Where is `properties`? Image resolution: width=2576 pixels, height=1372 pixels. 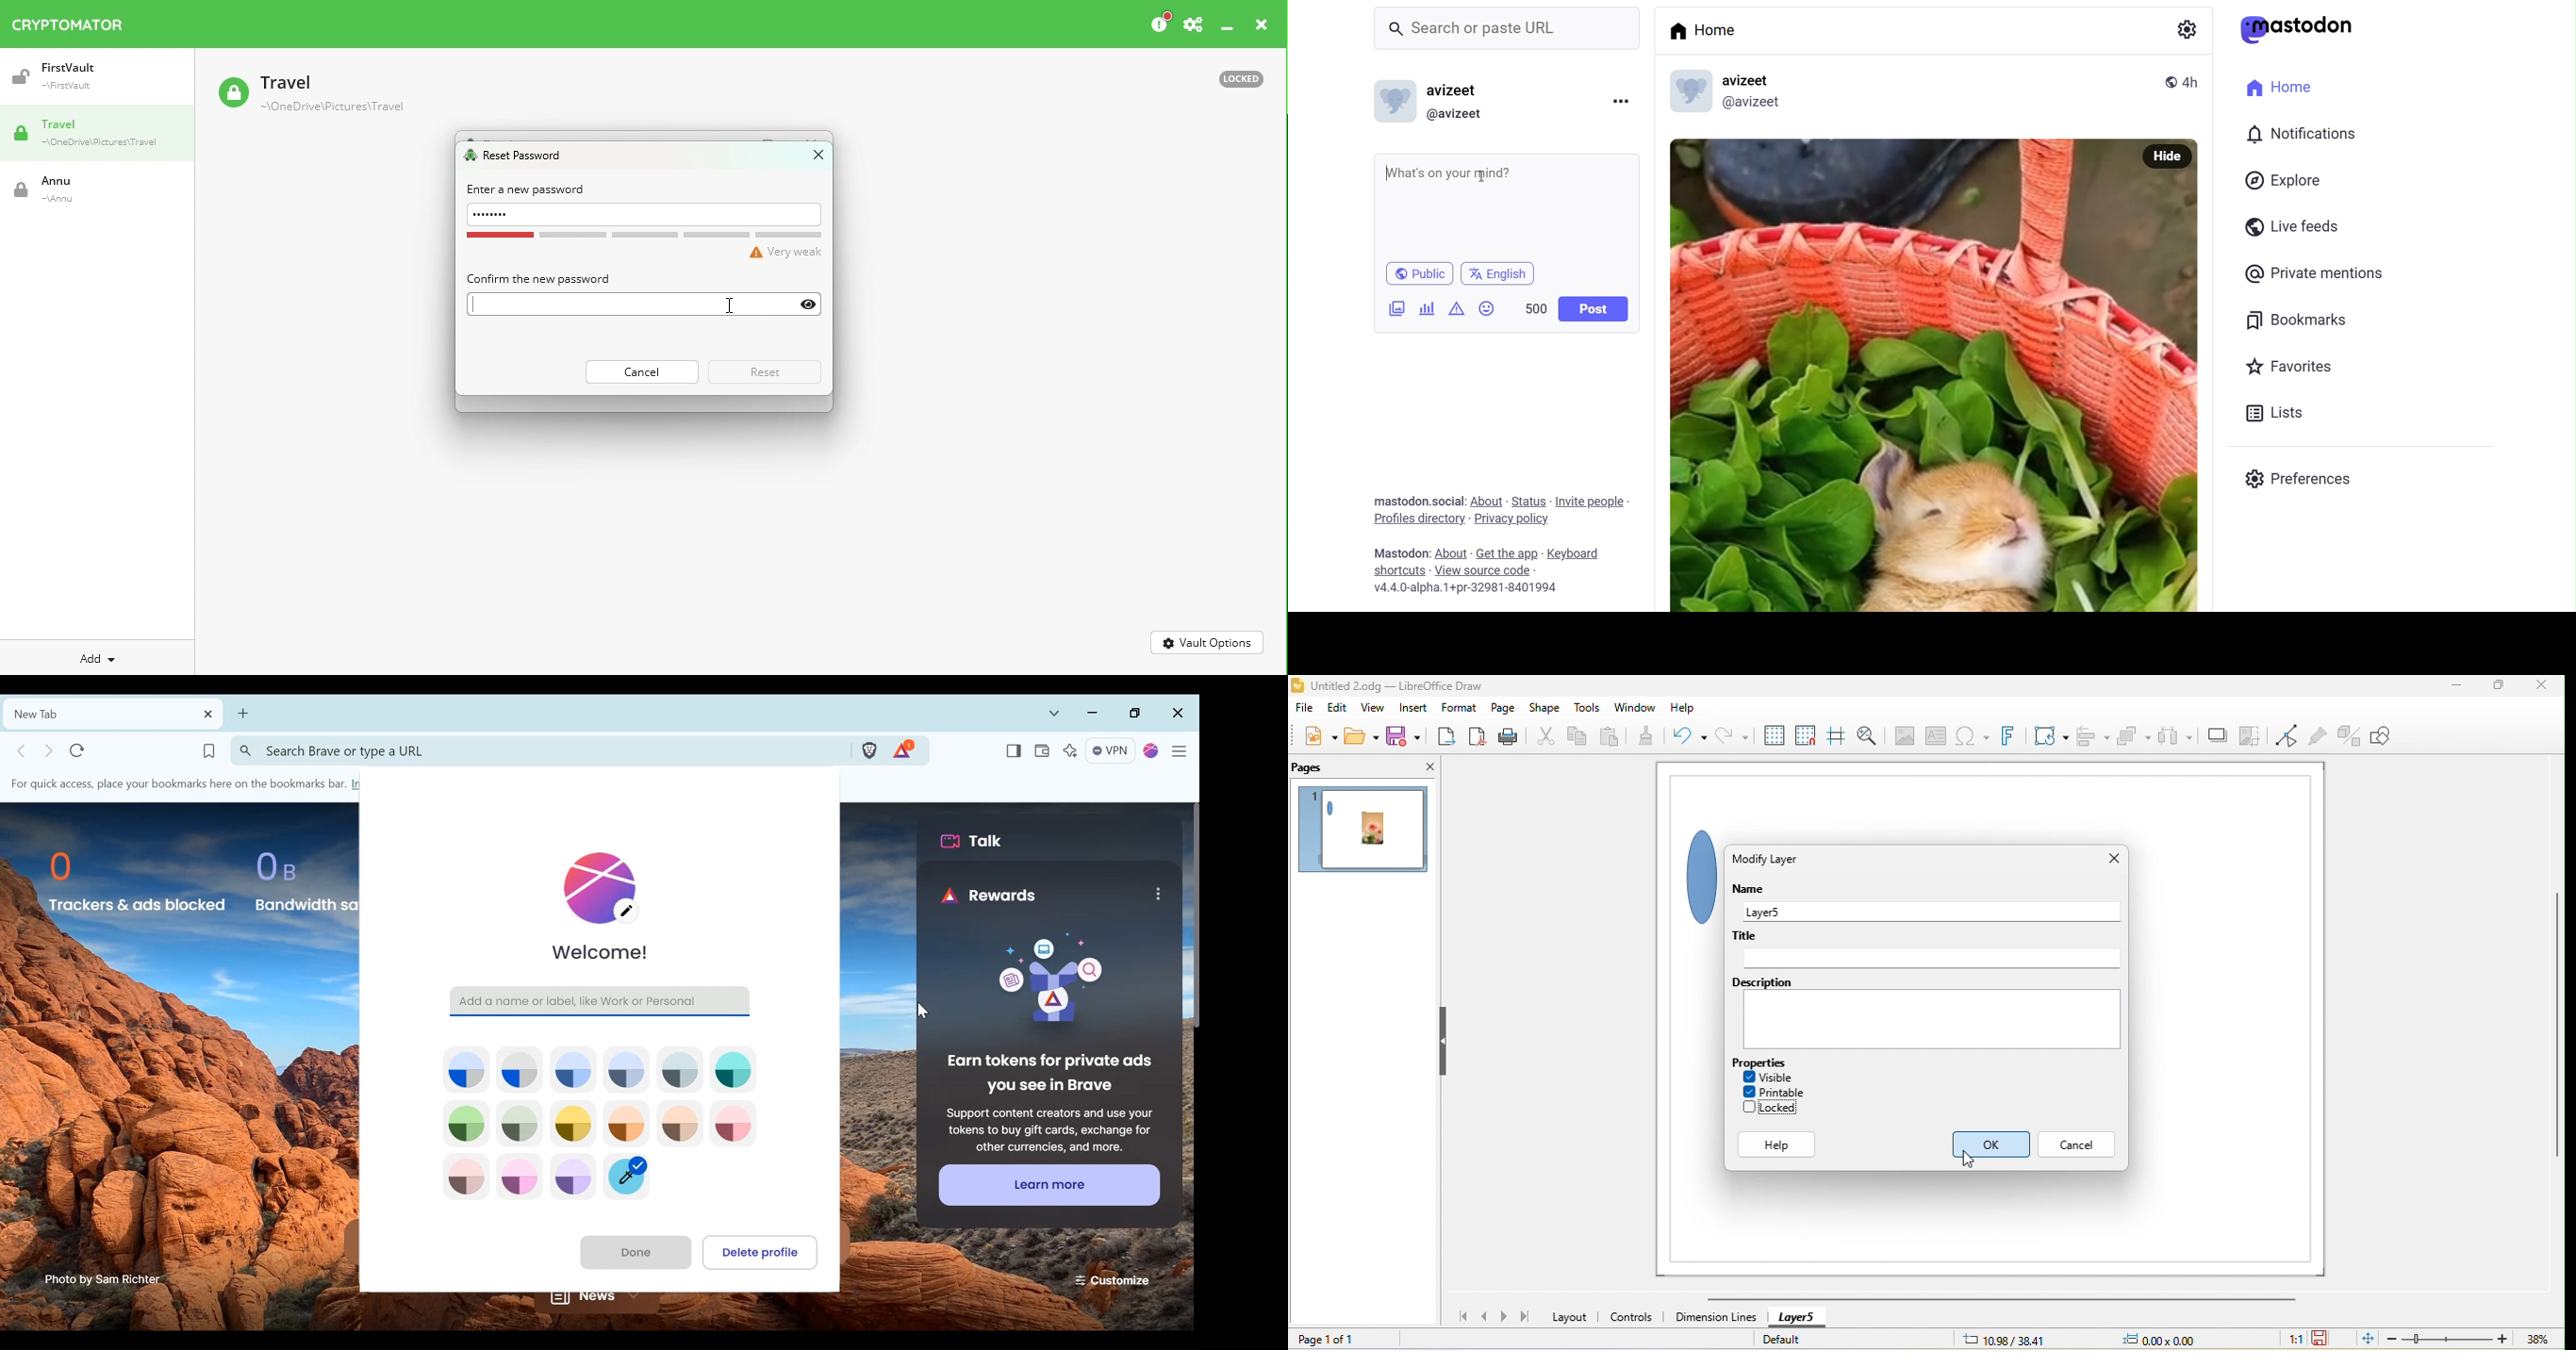
properties is located at coordinates (1772, 1061).